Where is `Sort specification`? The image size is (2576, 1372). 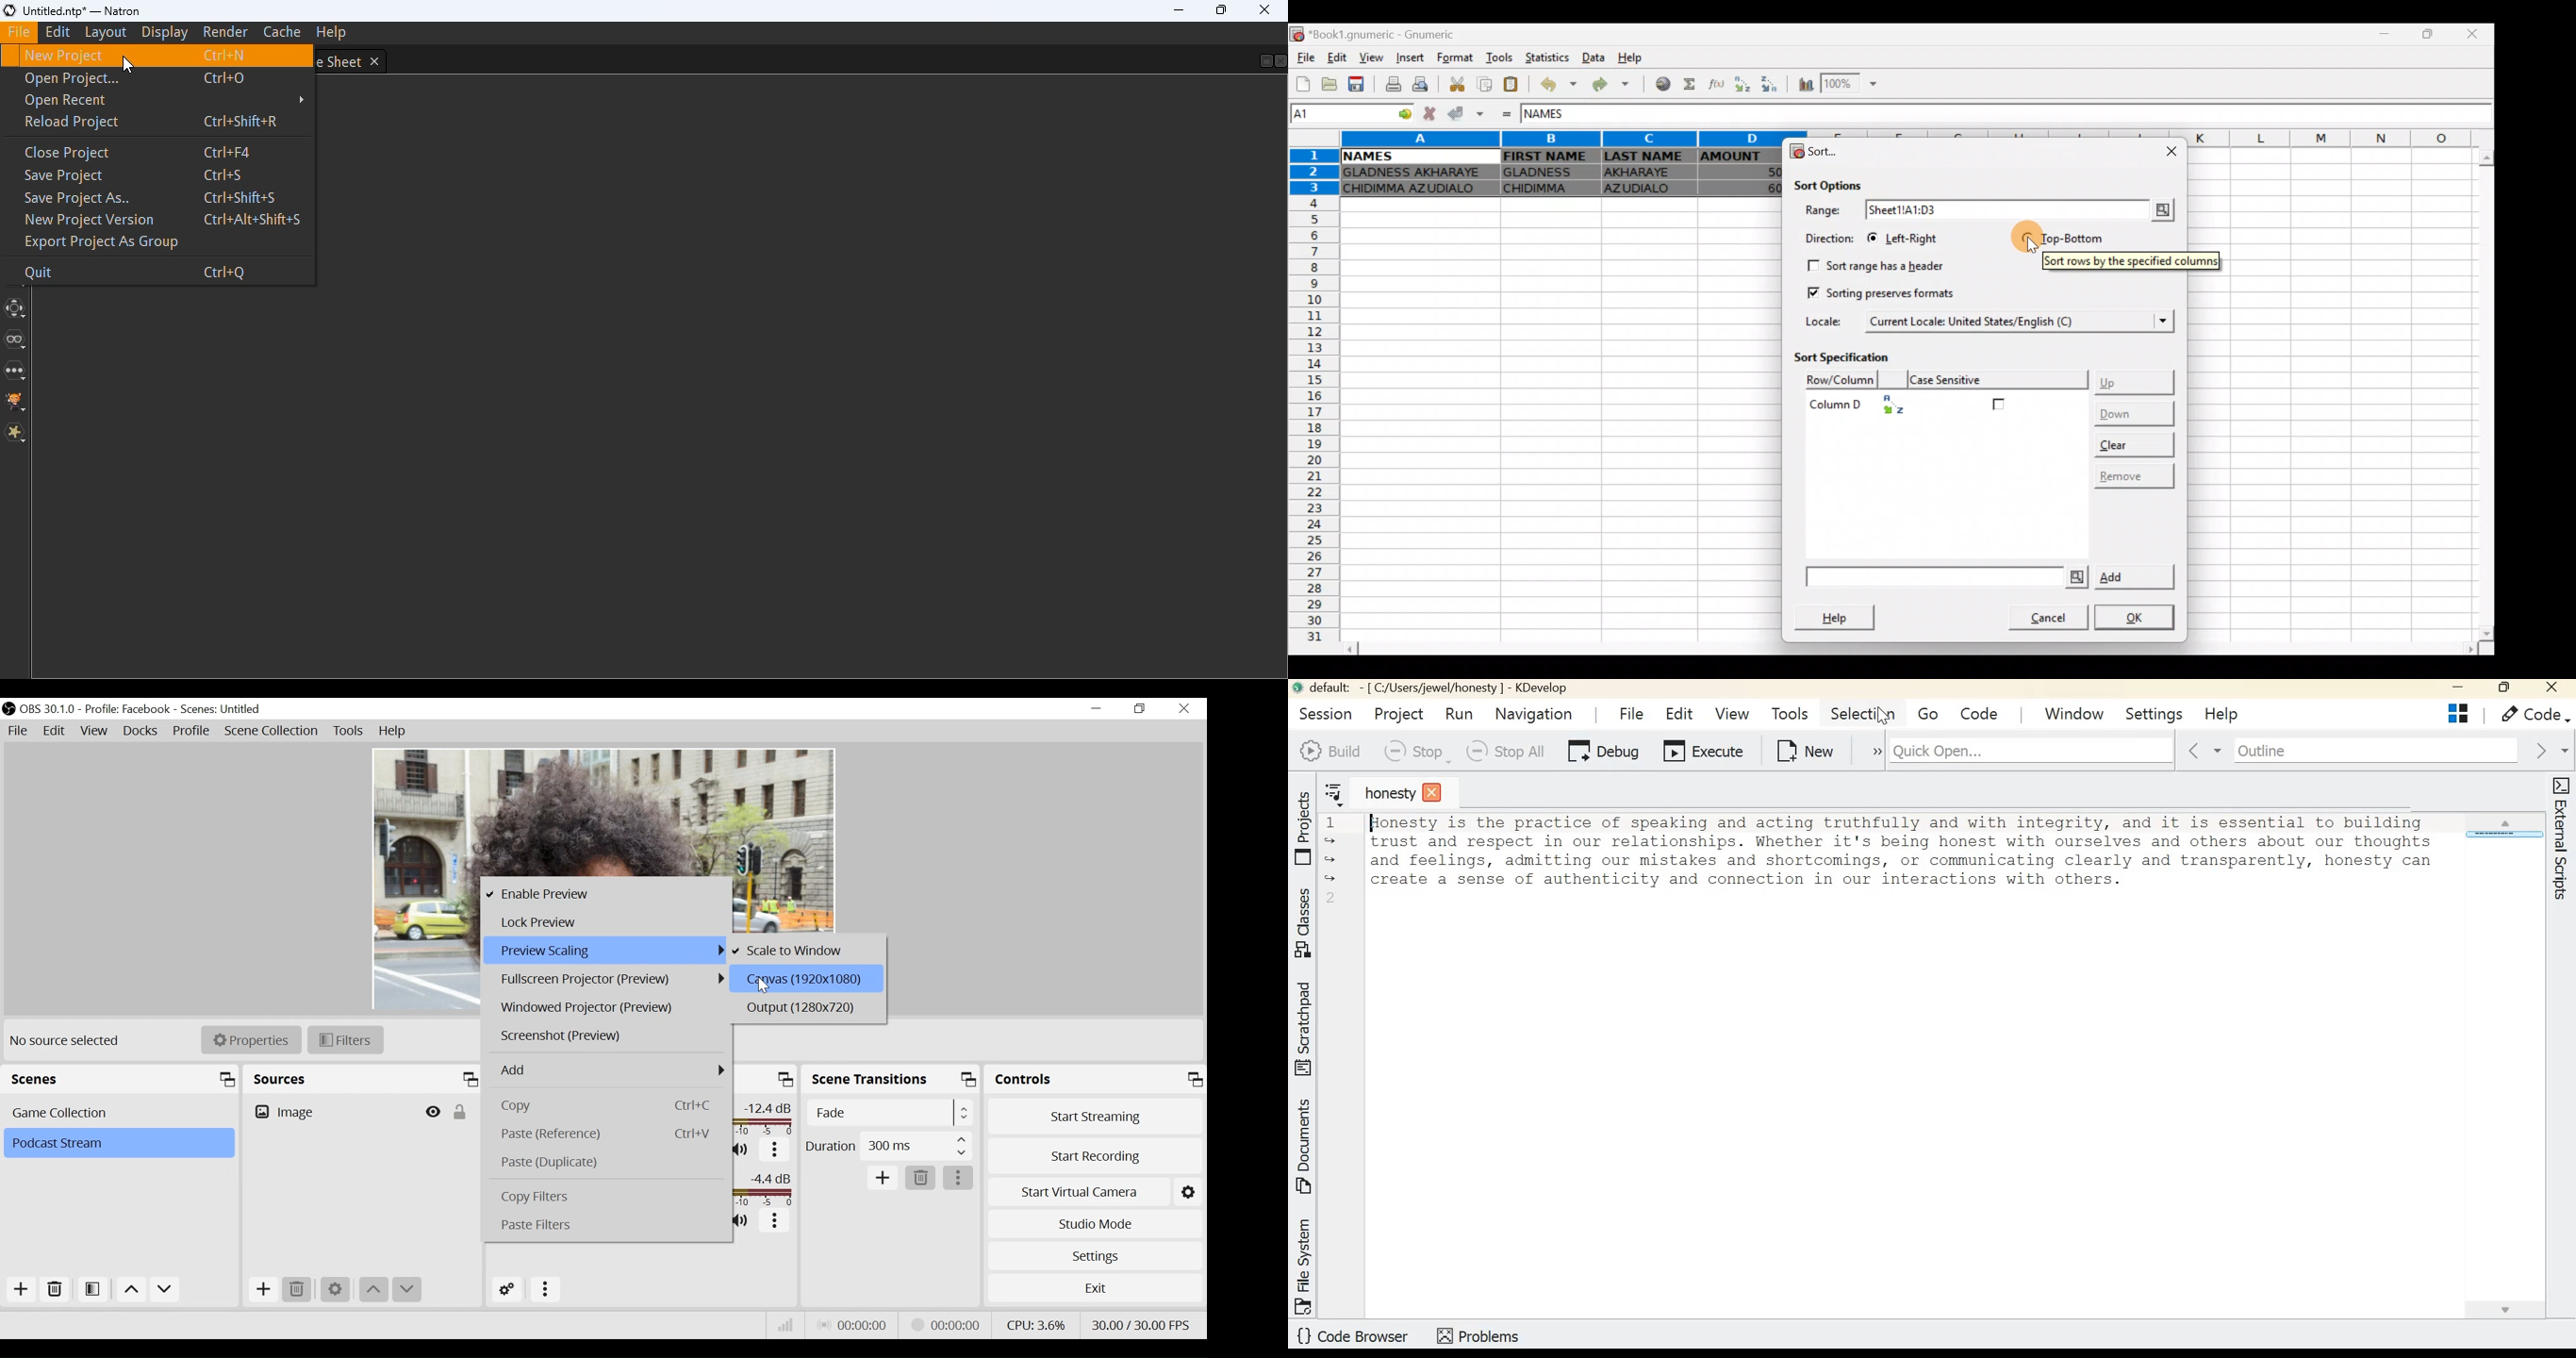
Sort specification is located at coordinates (1854, 356).